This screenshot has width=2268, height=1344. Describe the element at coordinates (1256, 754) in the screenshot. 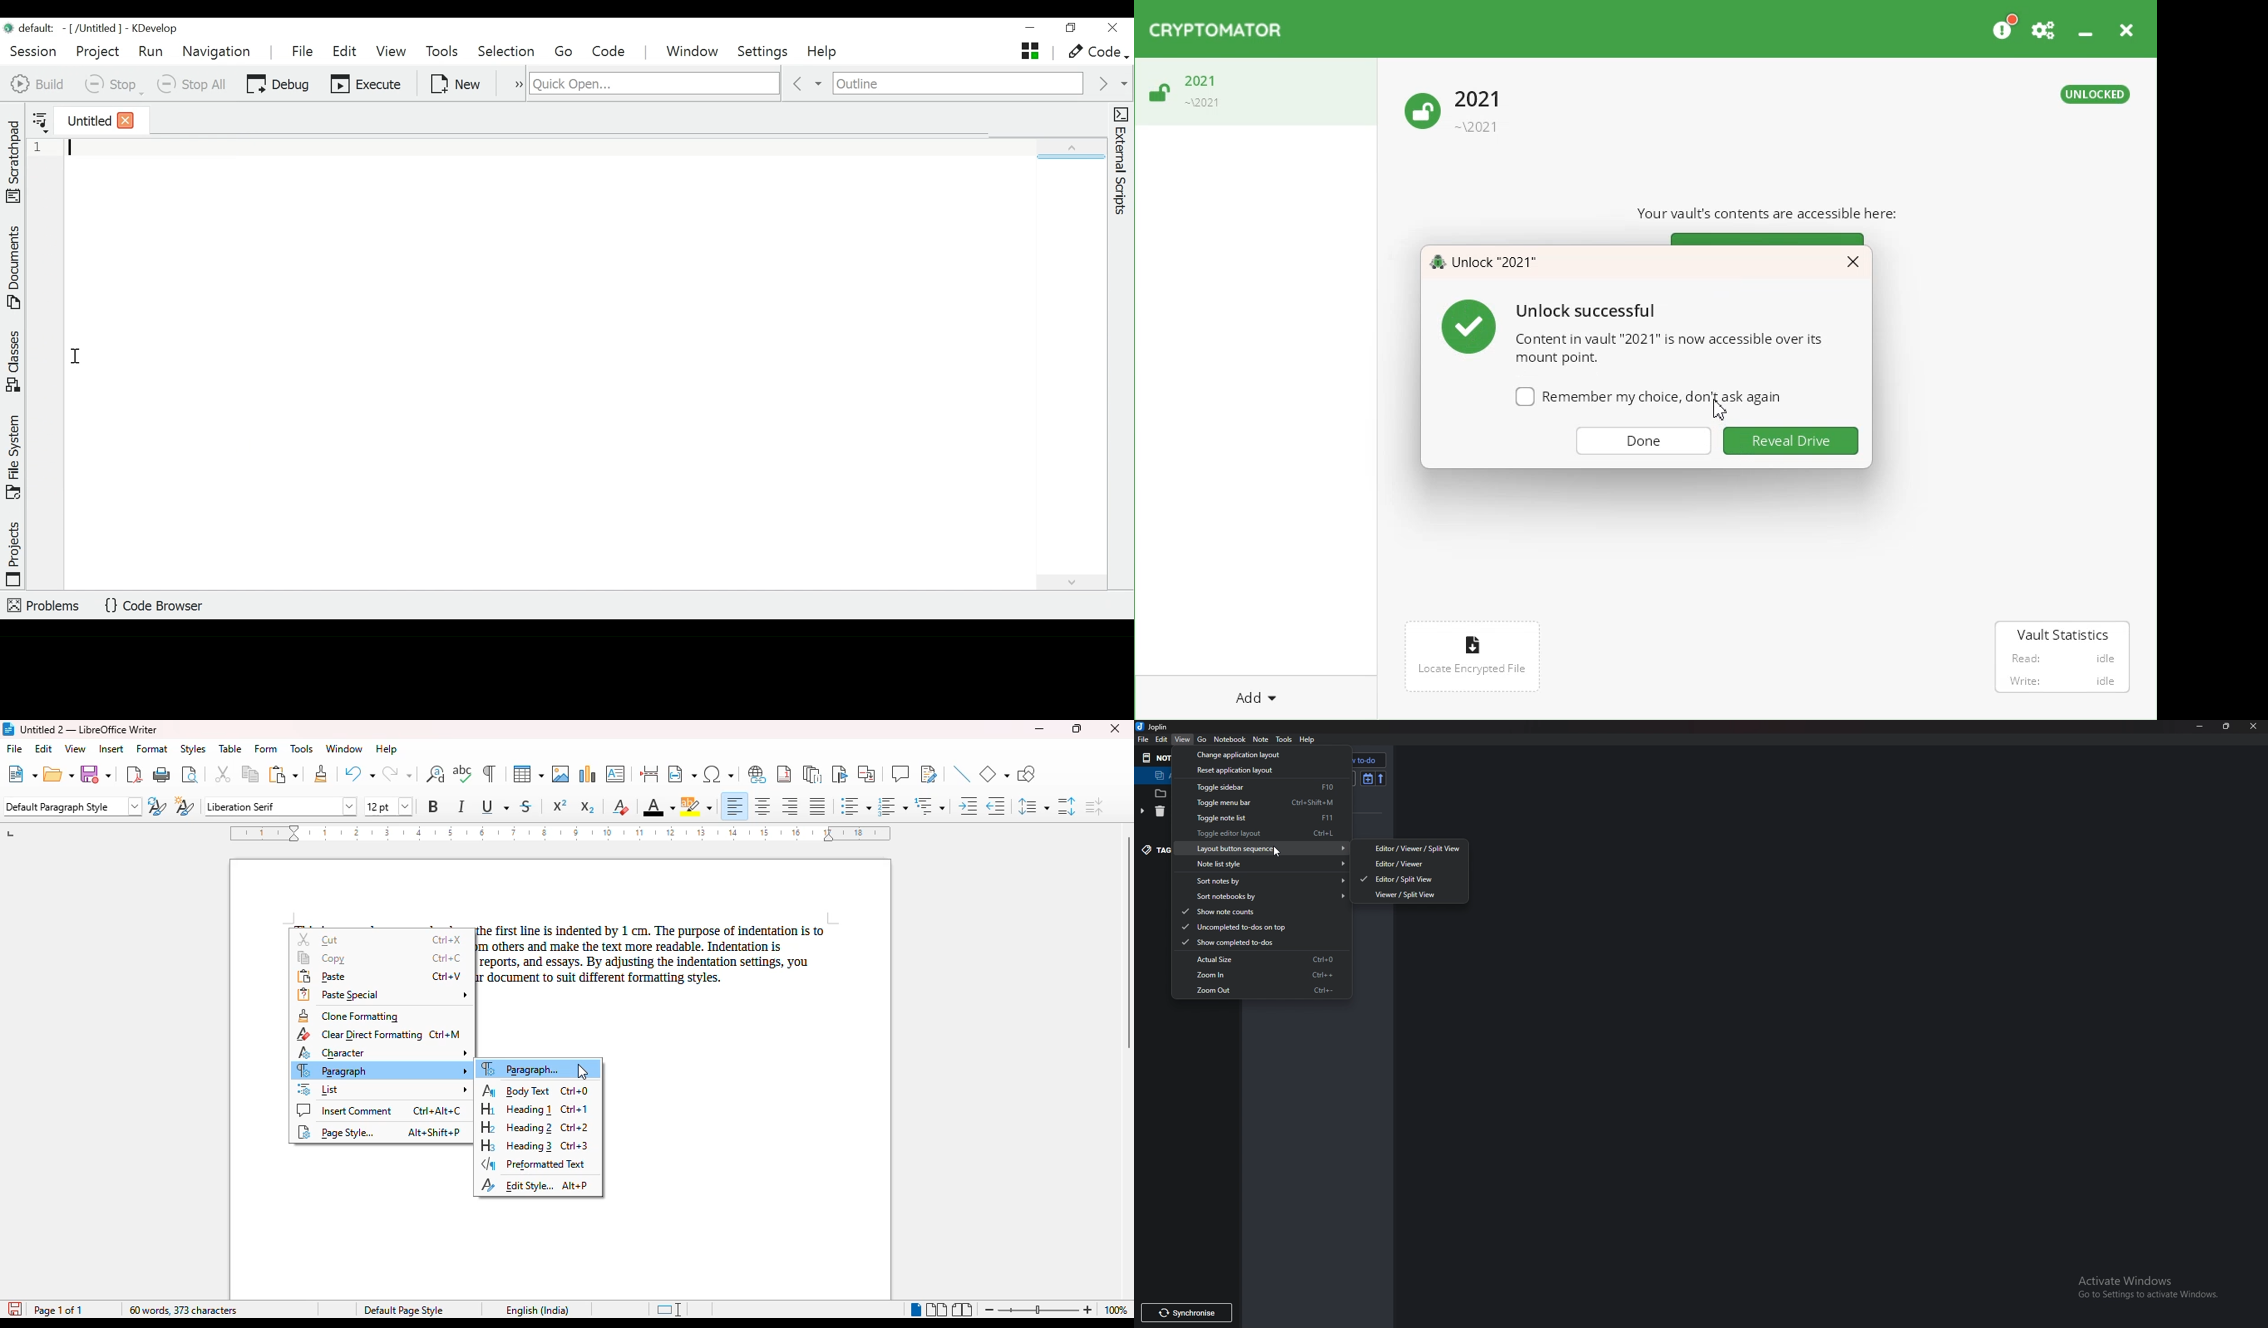

I see `Change application layout` at that location.